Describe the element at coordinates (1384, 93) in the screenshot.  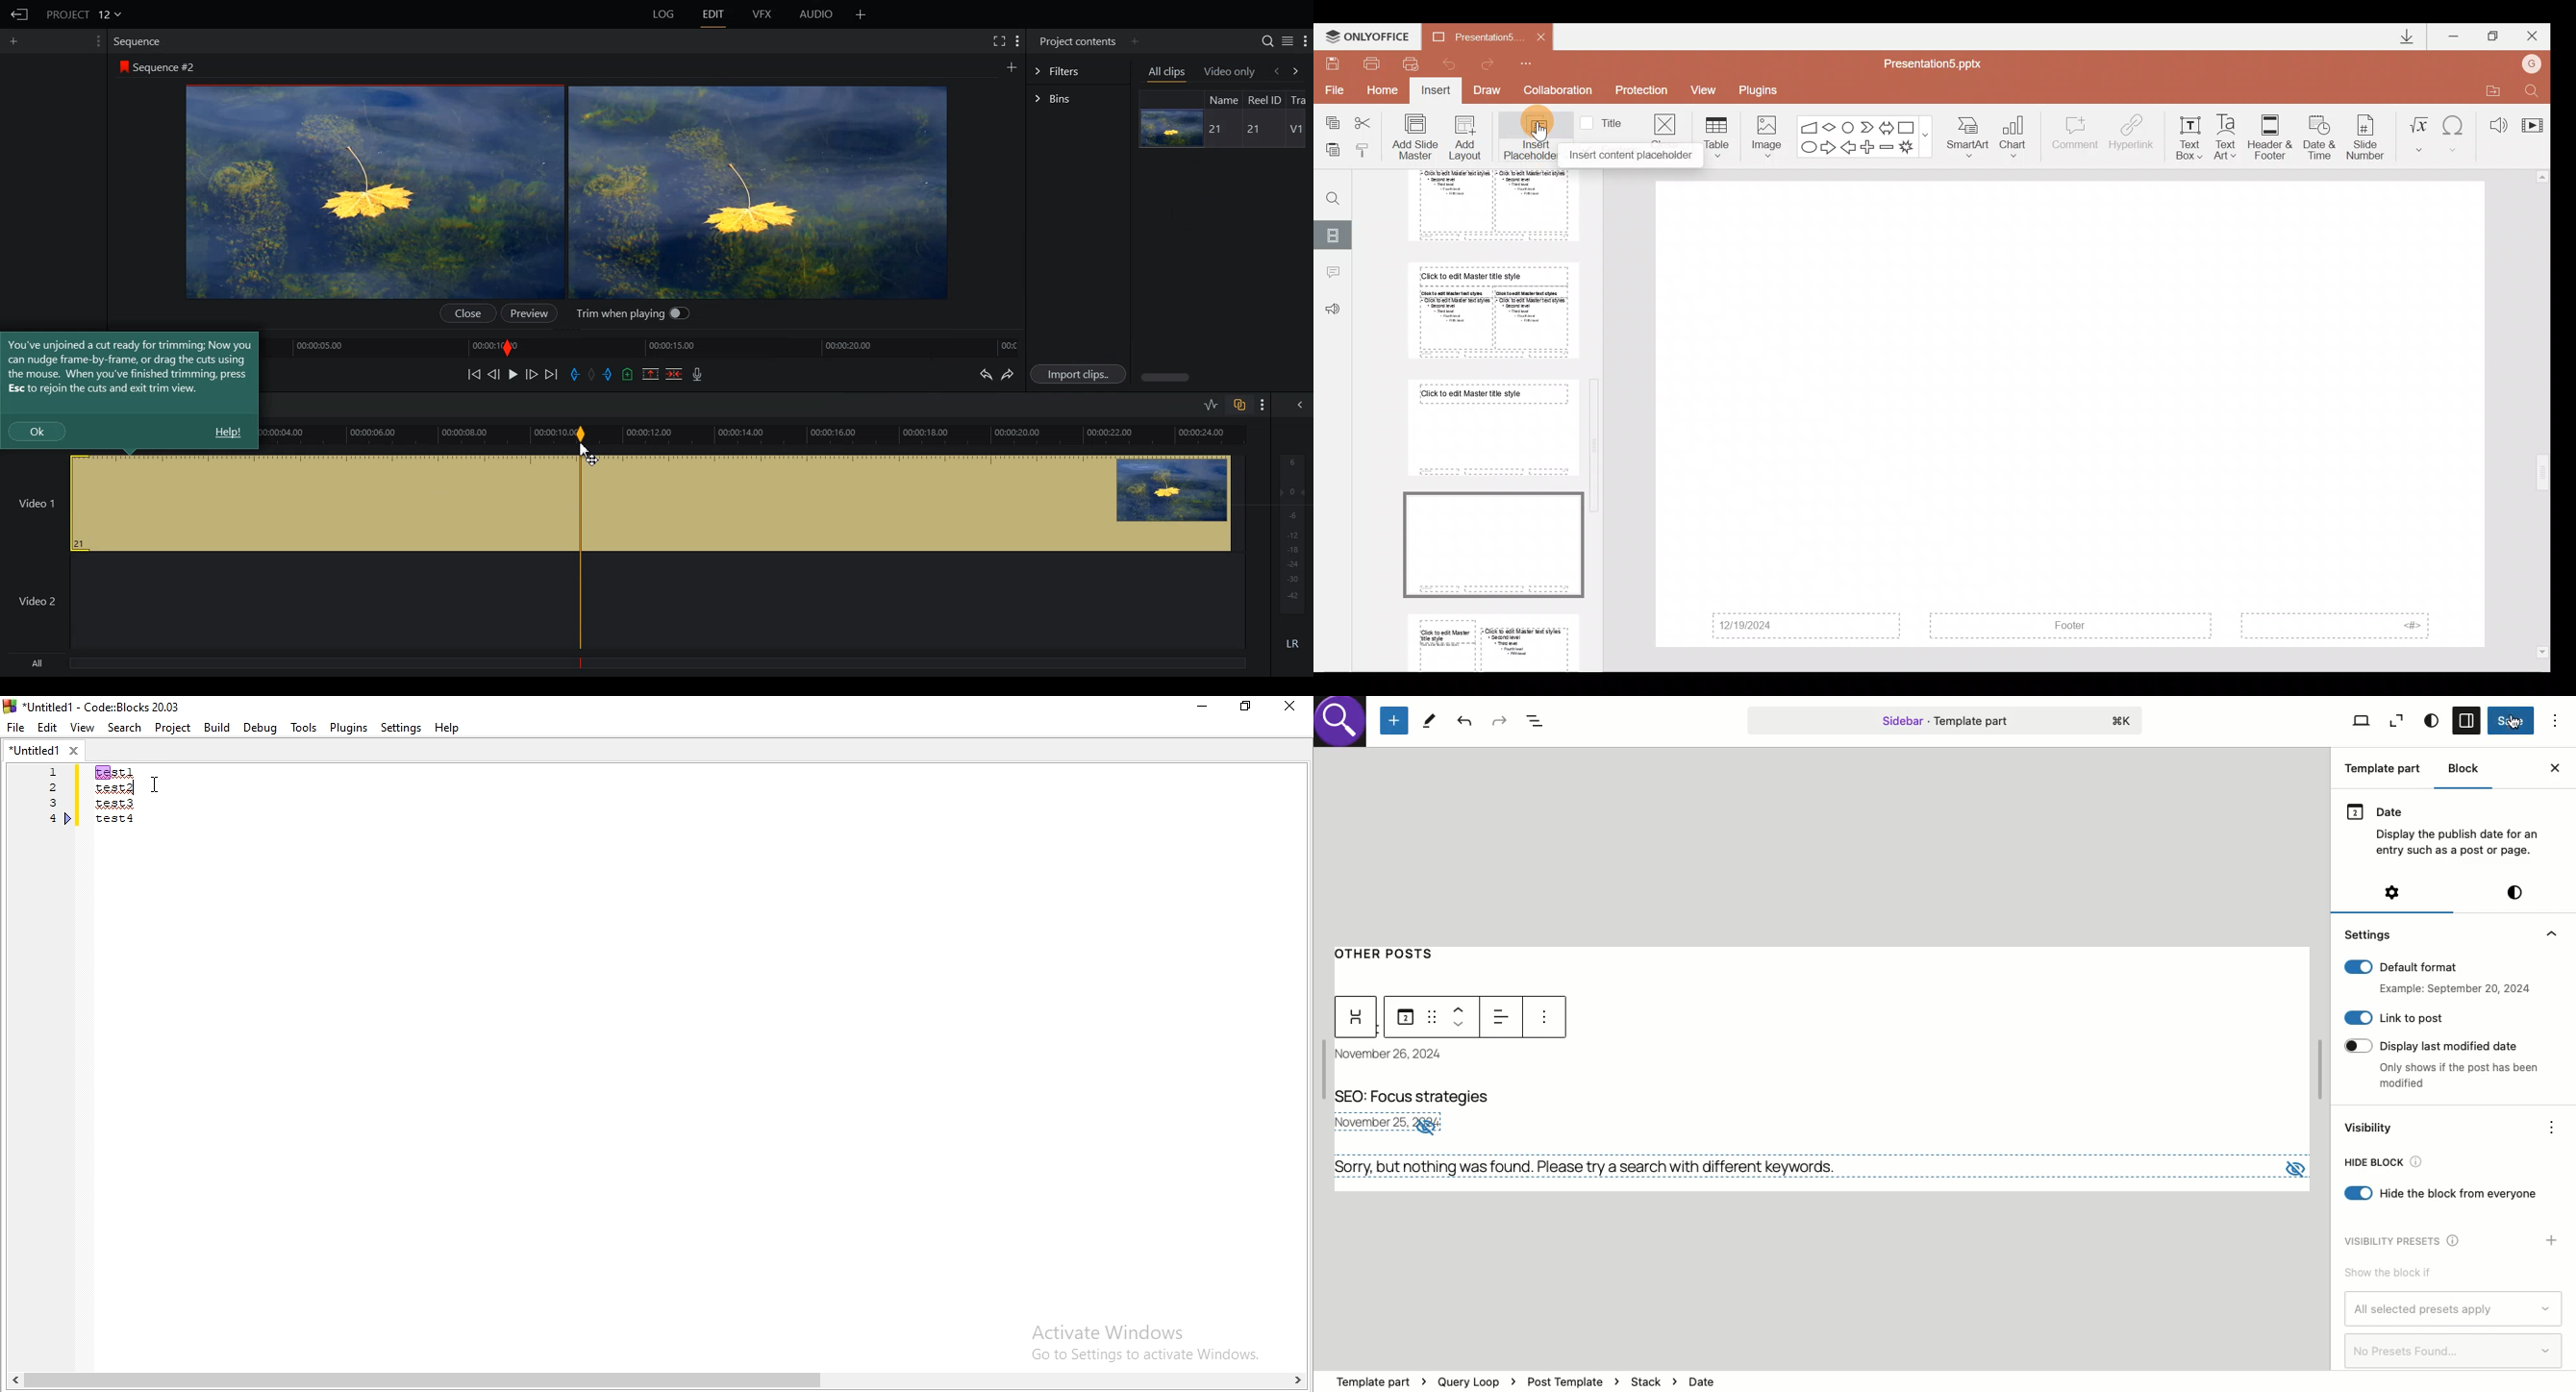
I see `Home` at that location.